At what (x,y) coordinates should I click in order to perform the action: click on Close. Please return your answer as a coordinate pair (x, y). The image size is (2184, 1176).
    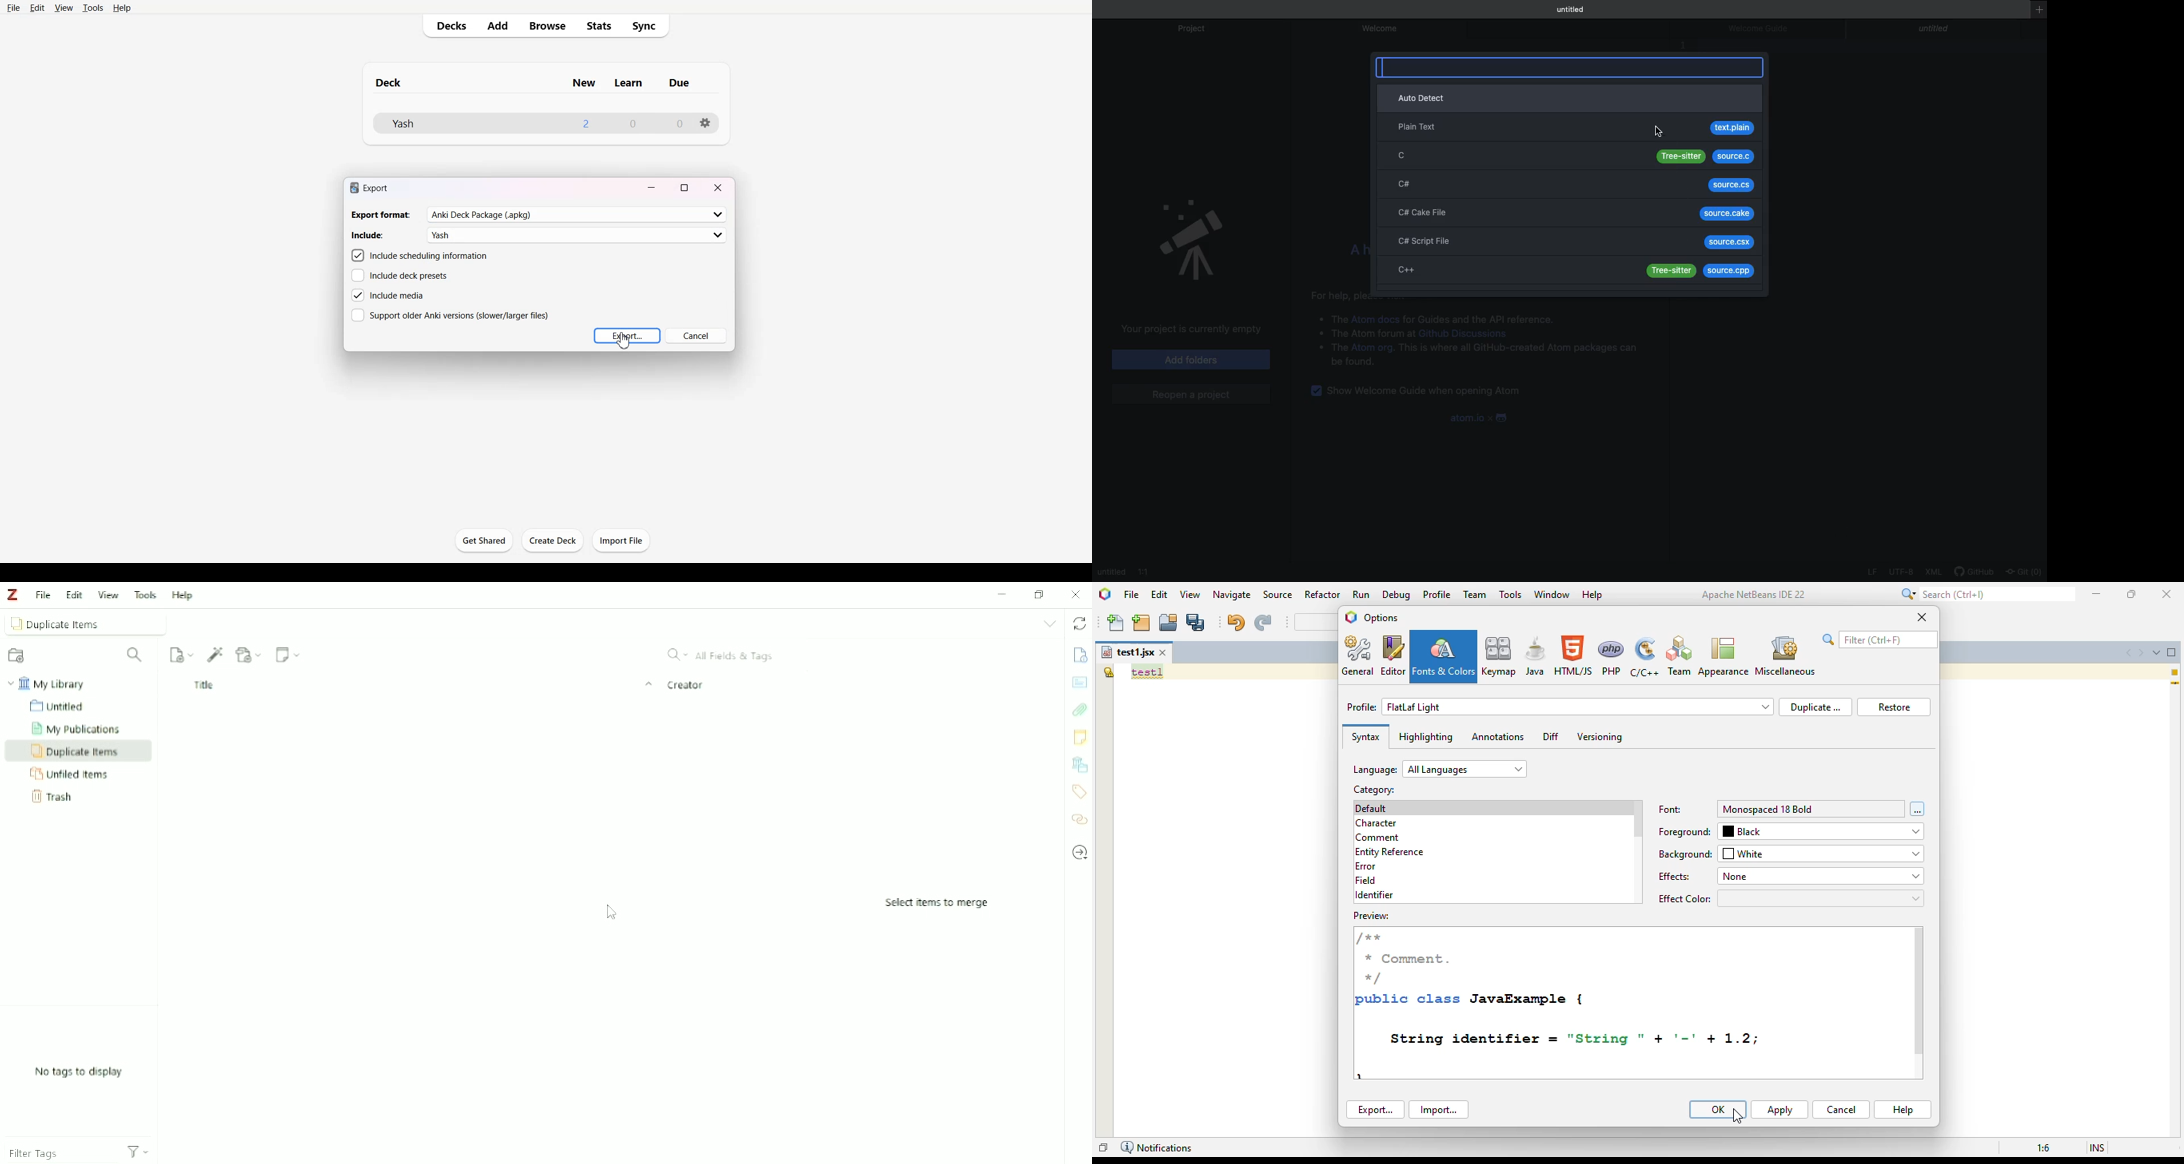
    Looking at the image, I should click on (718, 187).